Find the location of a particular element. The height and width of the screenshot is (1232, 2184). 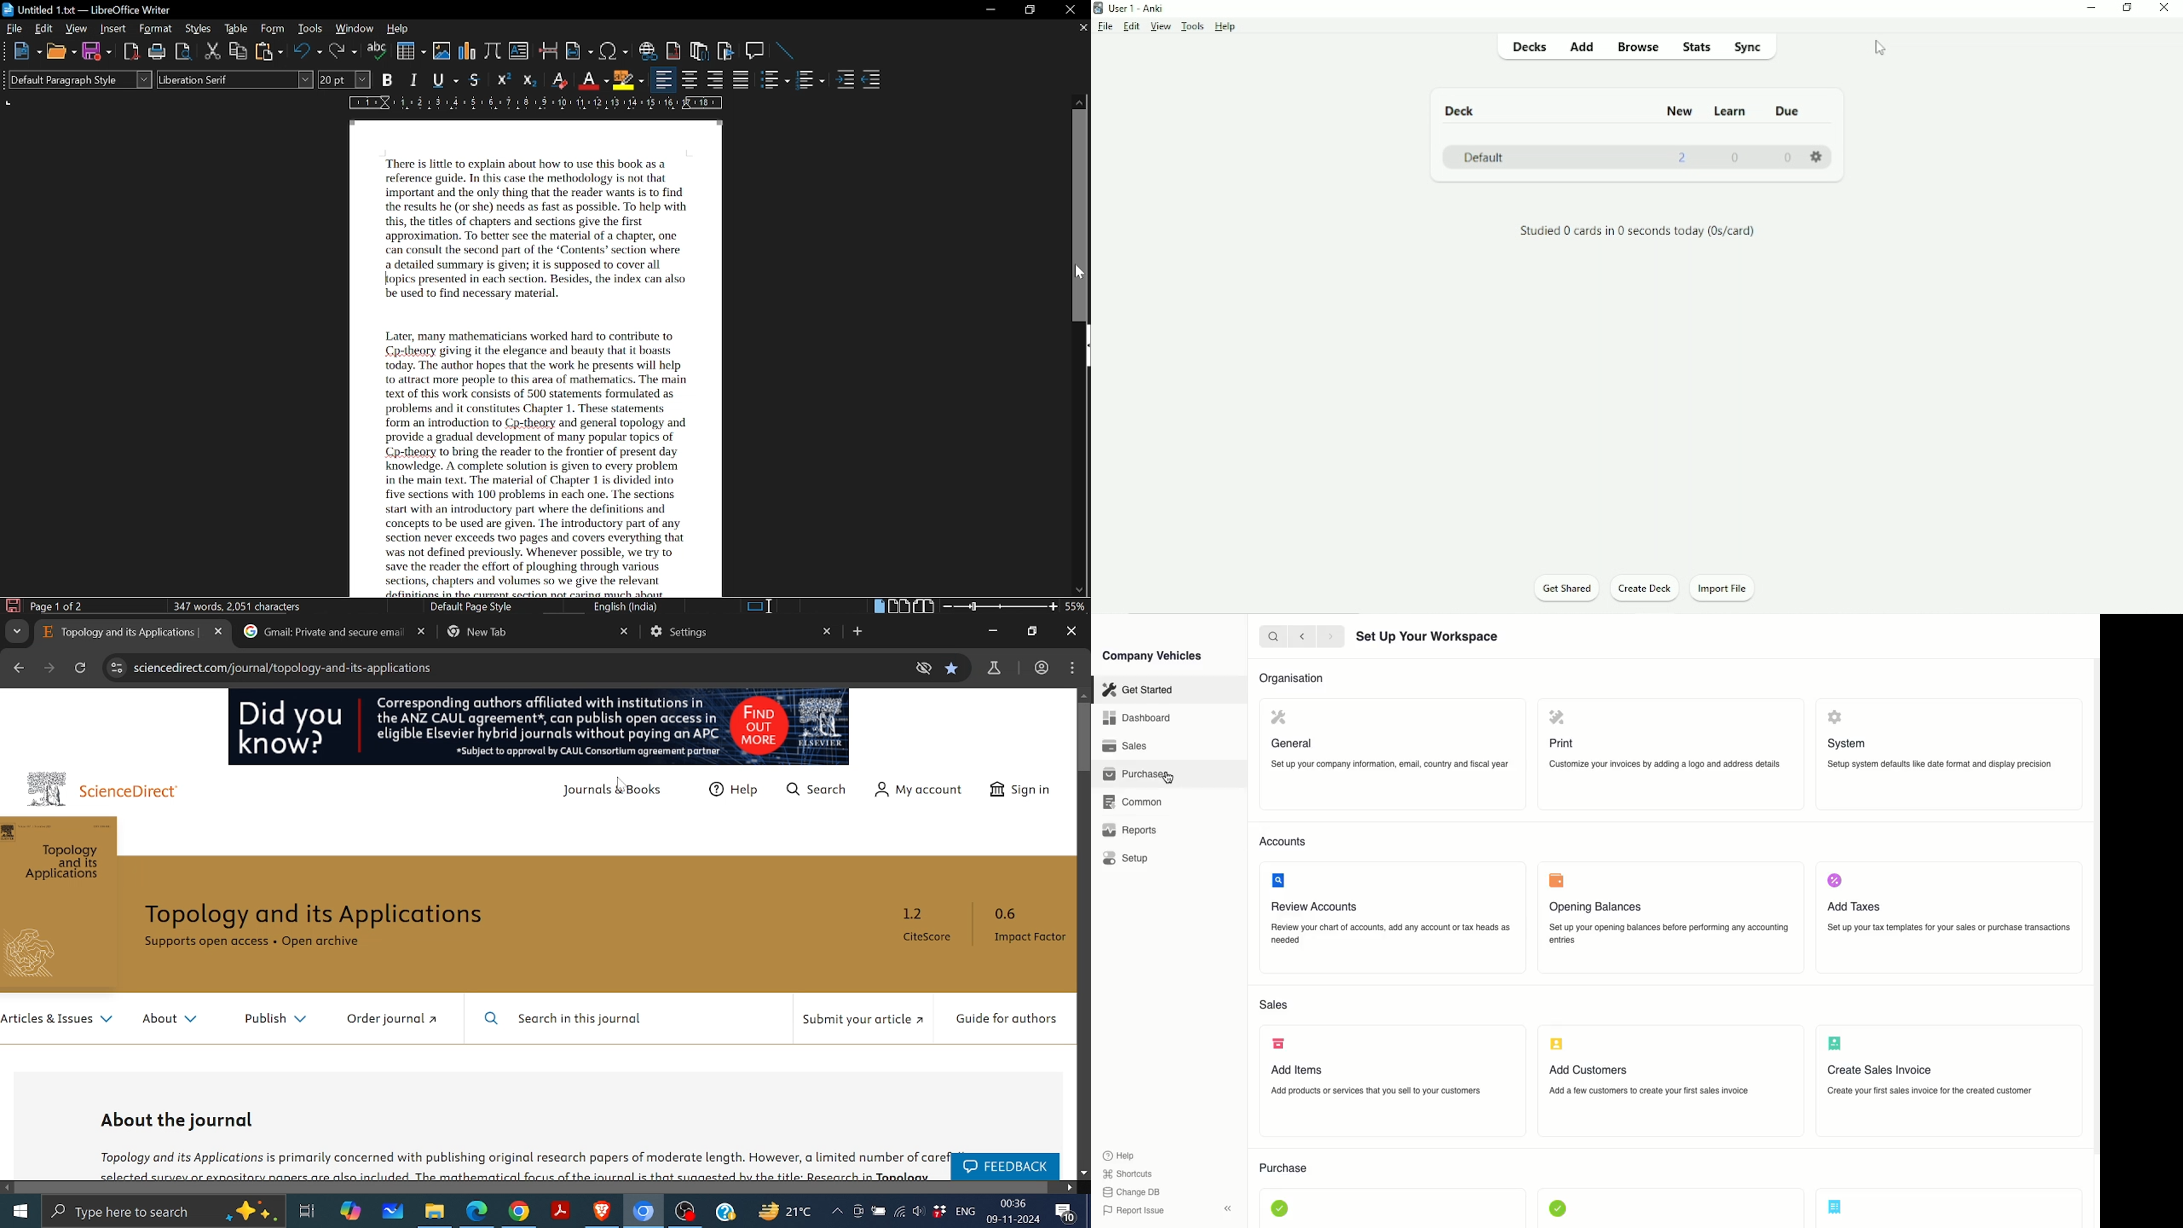

Tools is located at coordinates (1192, 26).